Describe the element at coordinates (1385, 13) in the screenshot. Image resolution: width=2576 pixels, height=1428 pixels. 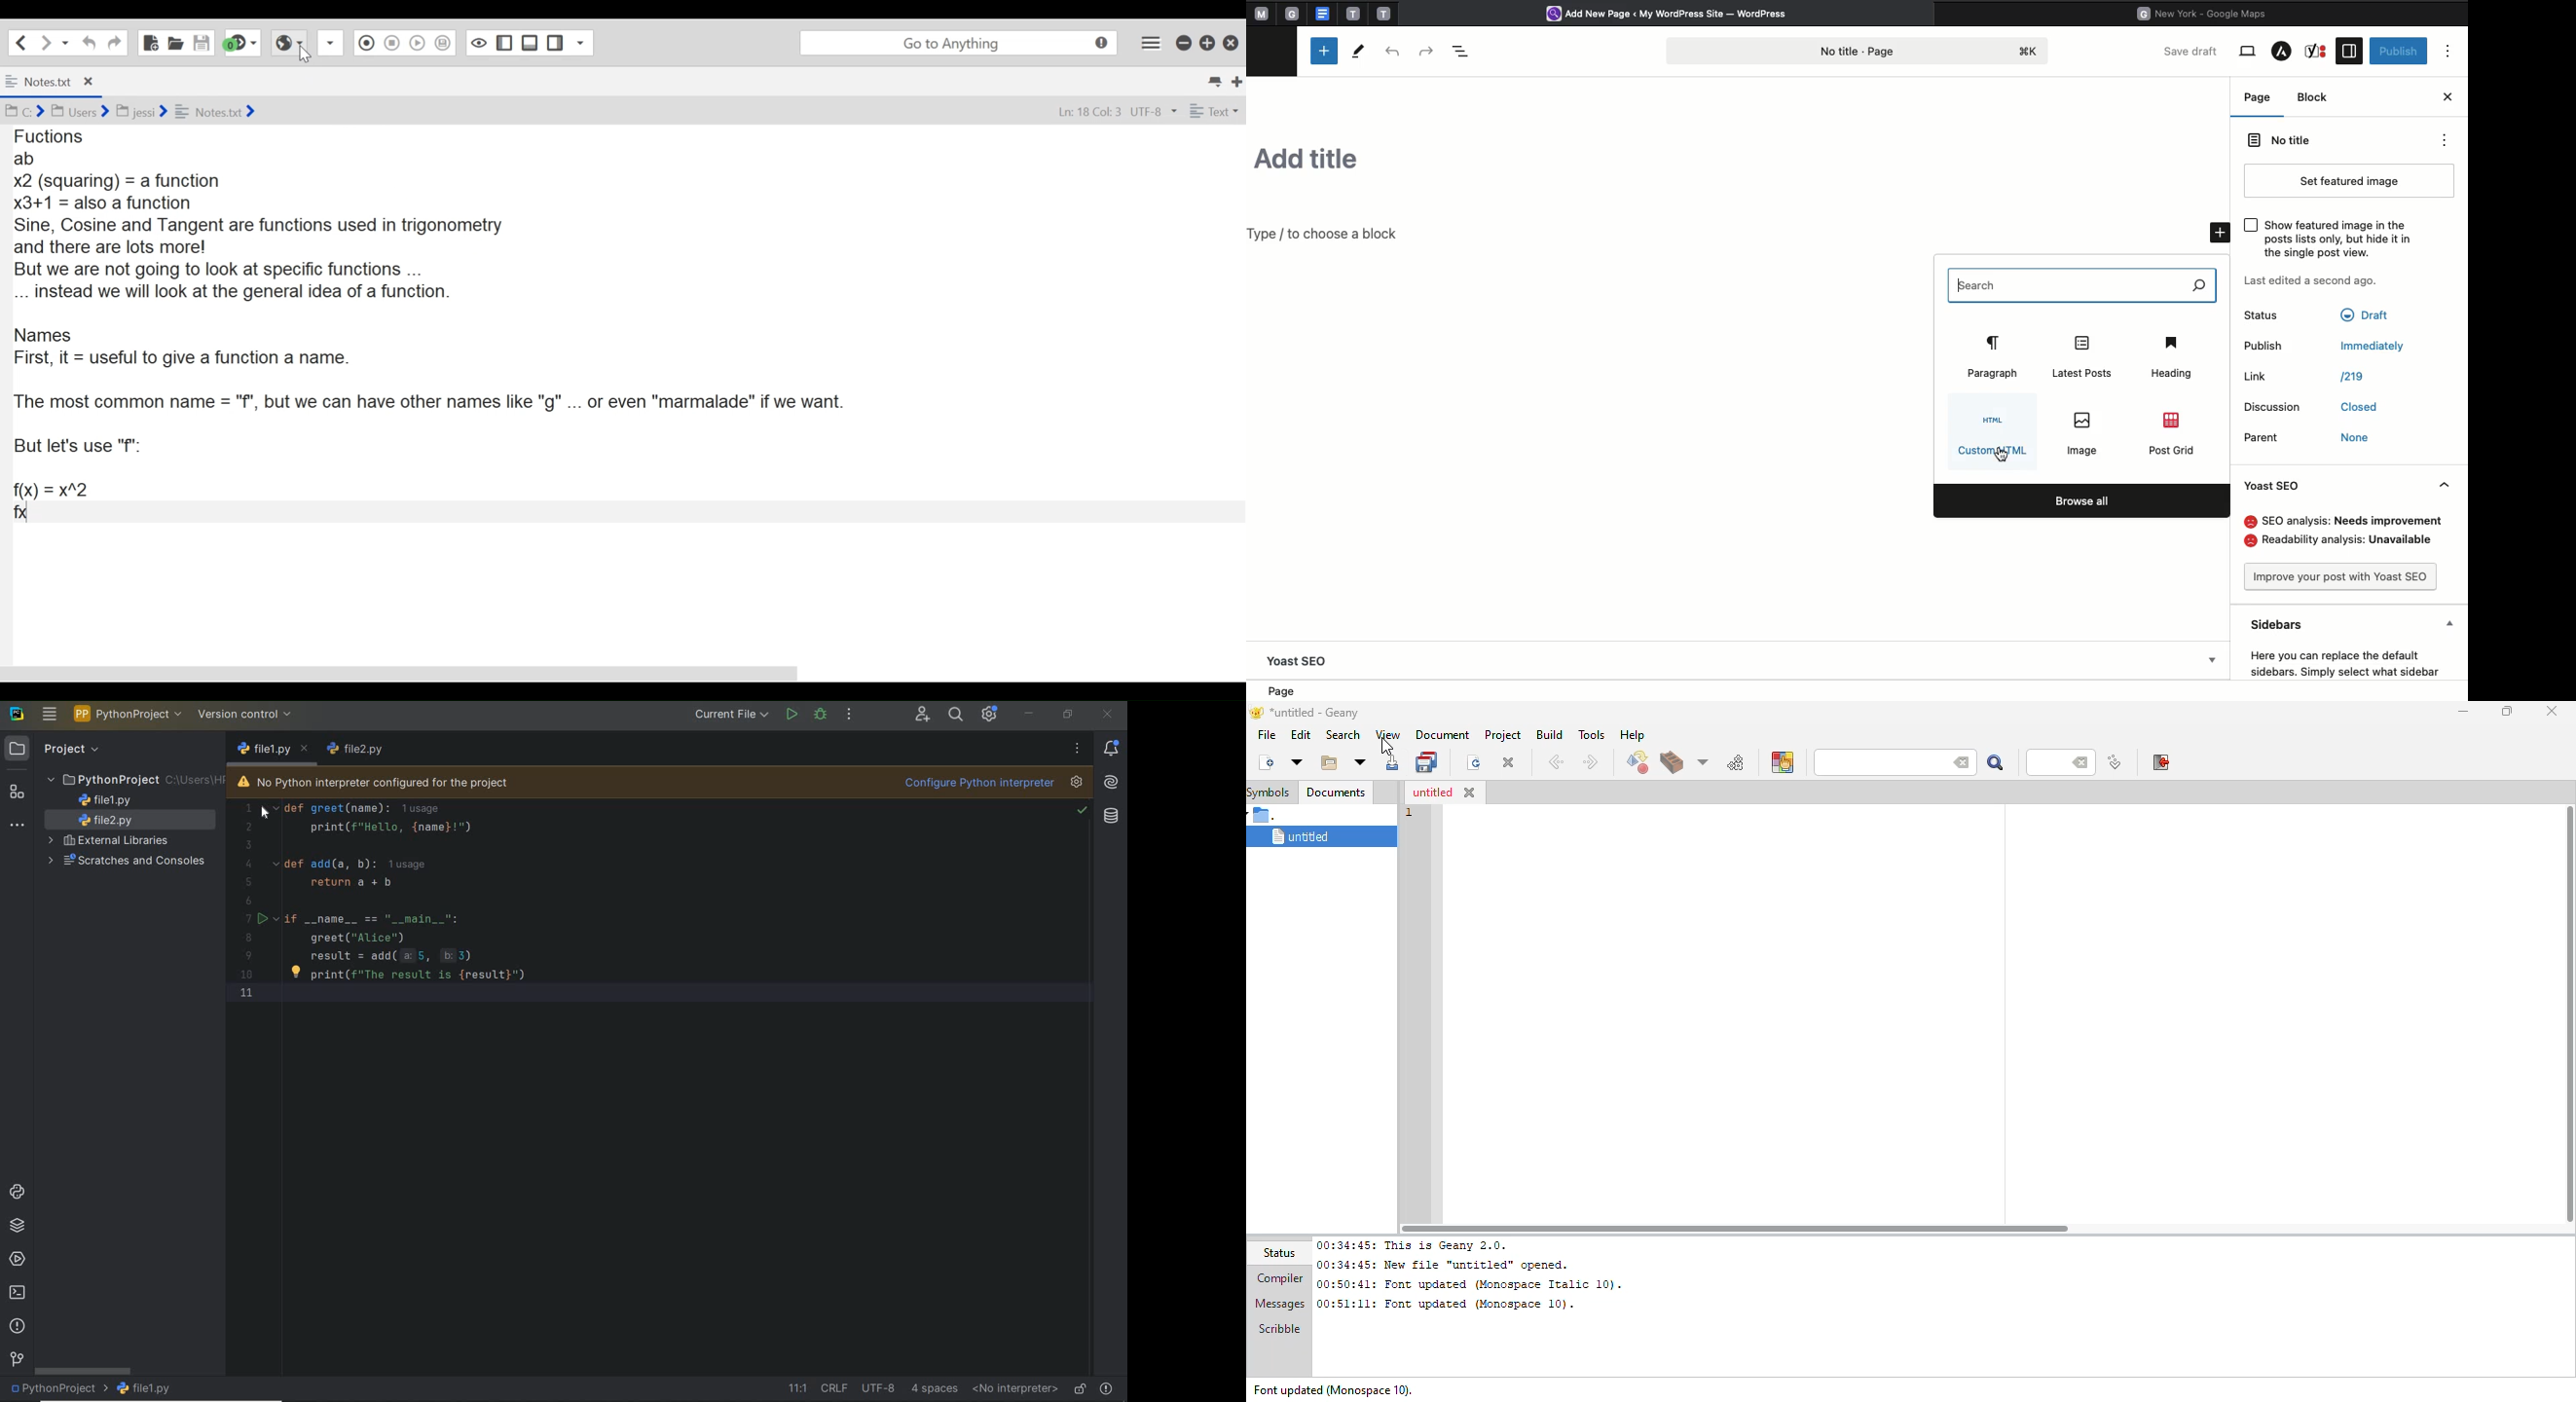
I see `tab` at that location.